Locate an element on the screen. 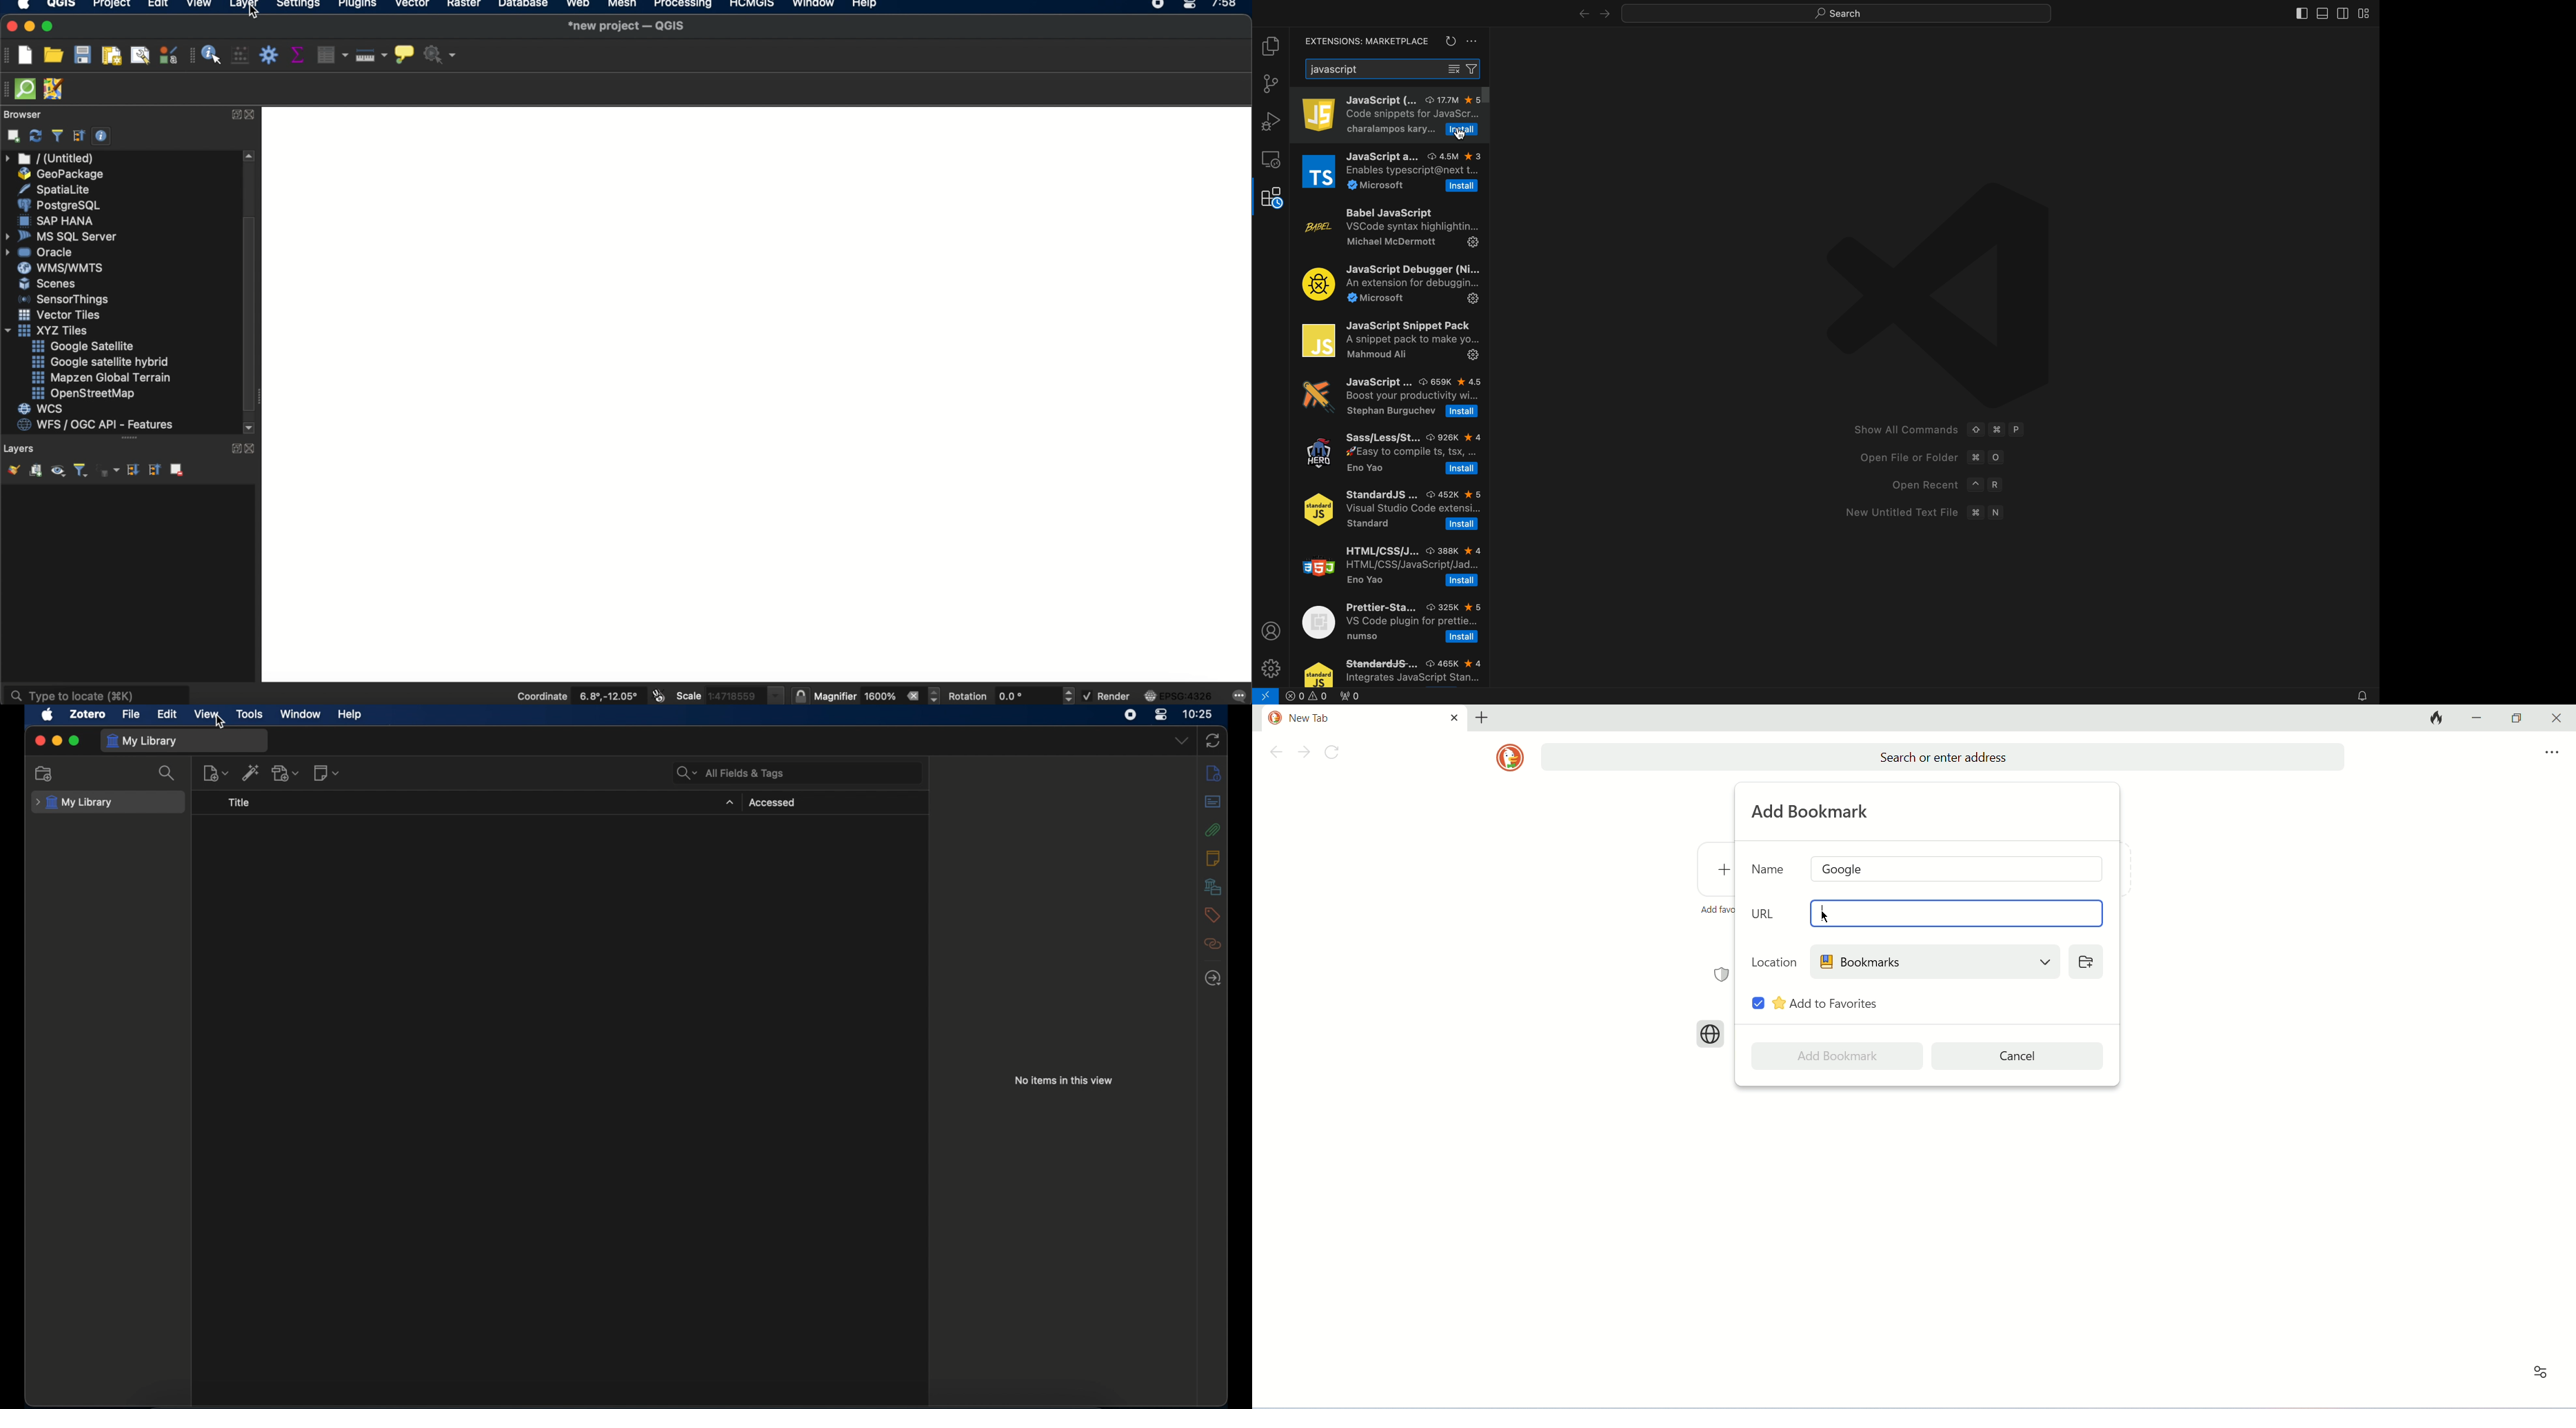  open field calculator is located at coordinates (239, 54).